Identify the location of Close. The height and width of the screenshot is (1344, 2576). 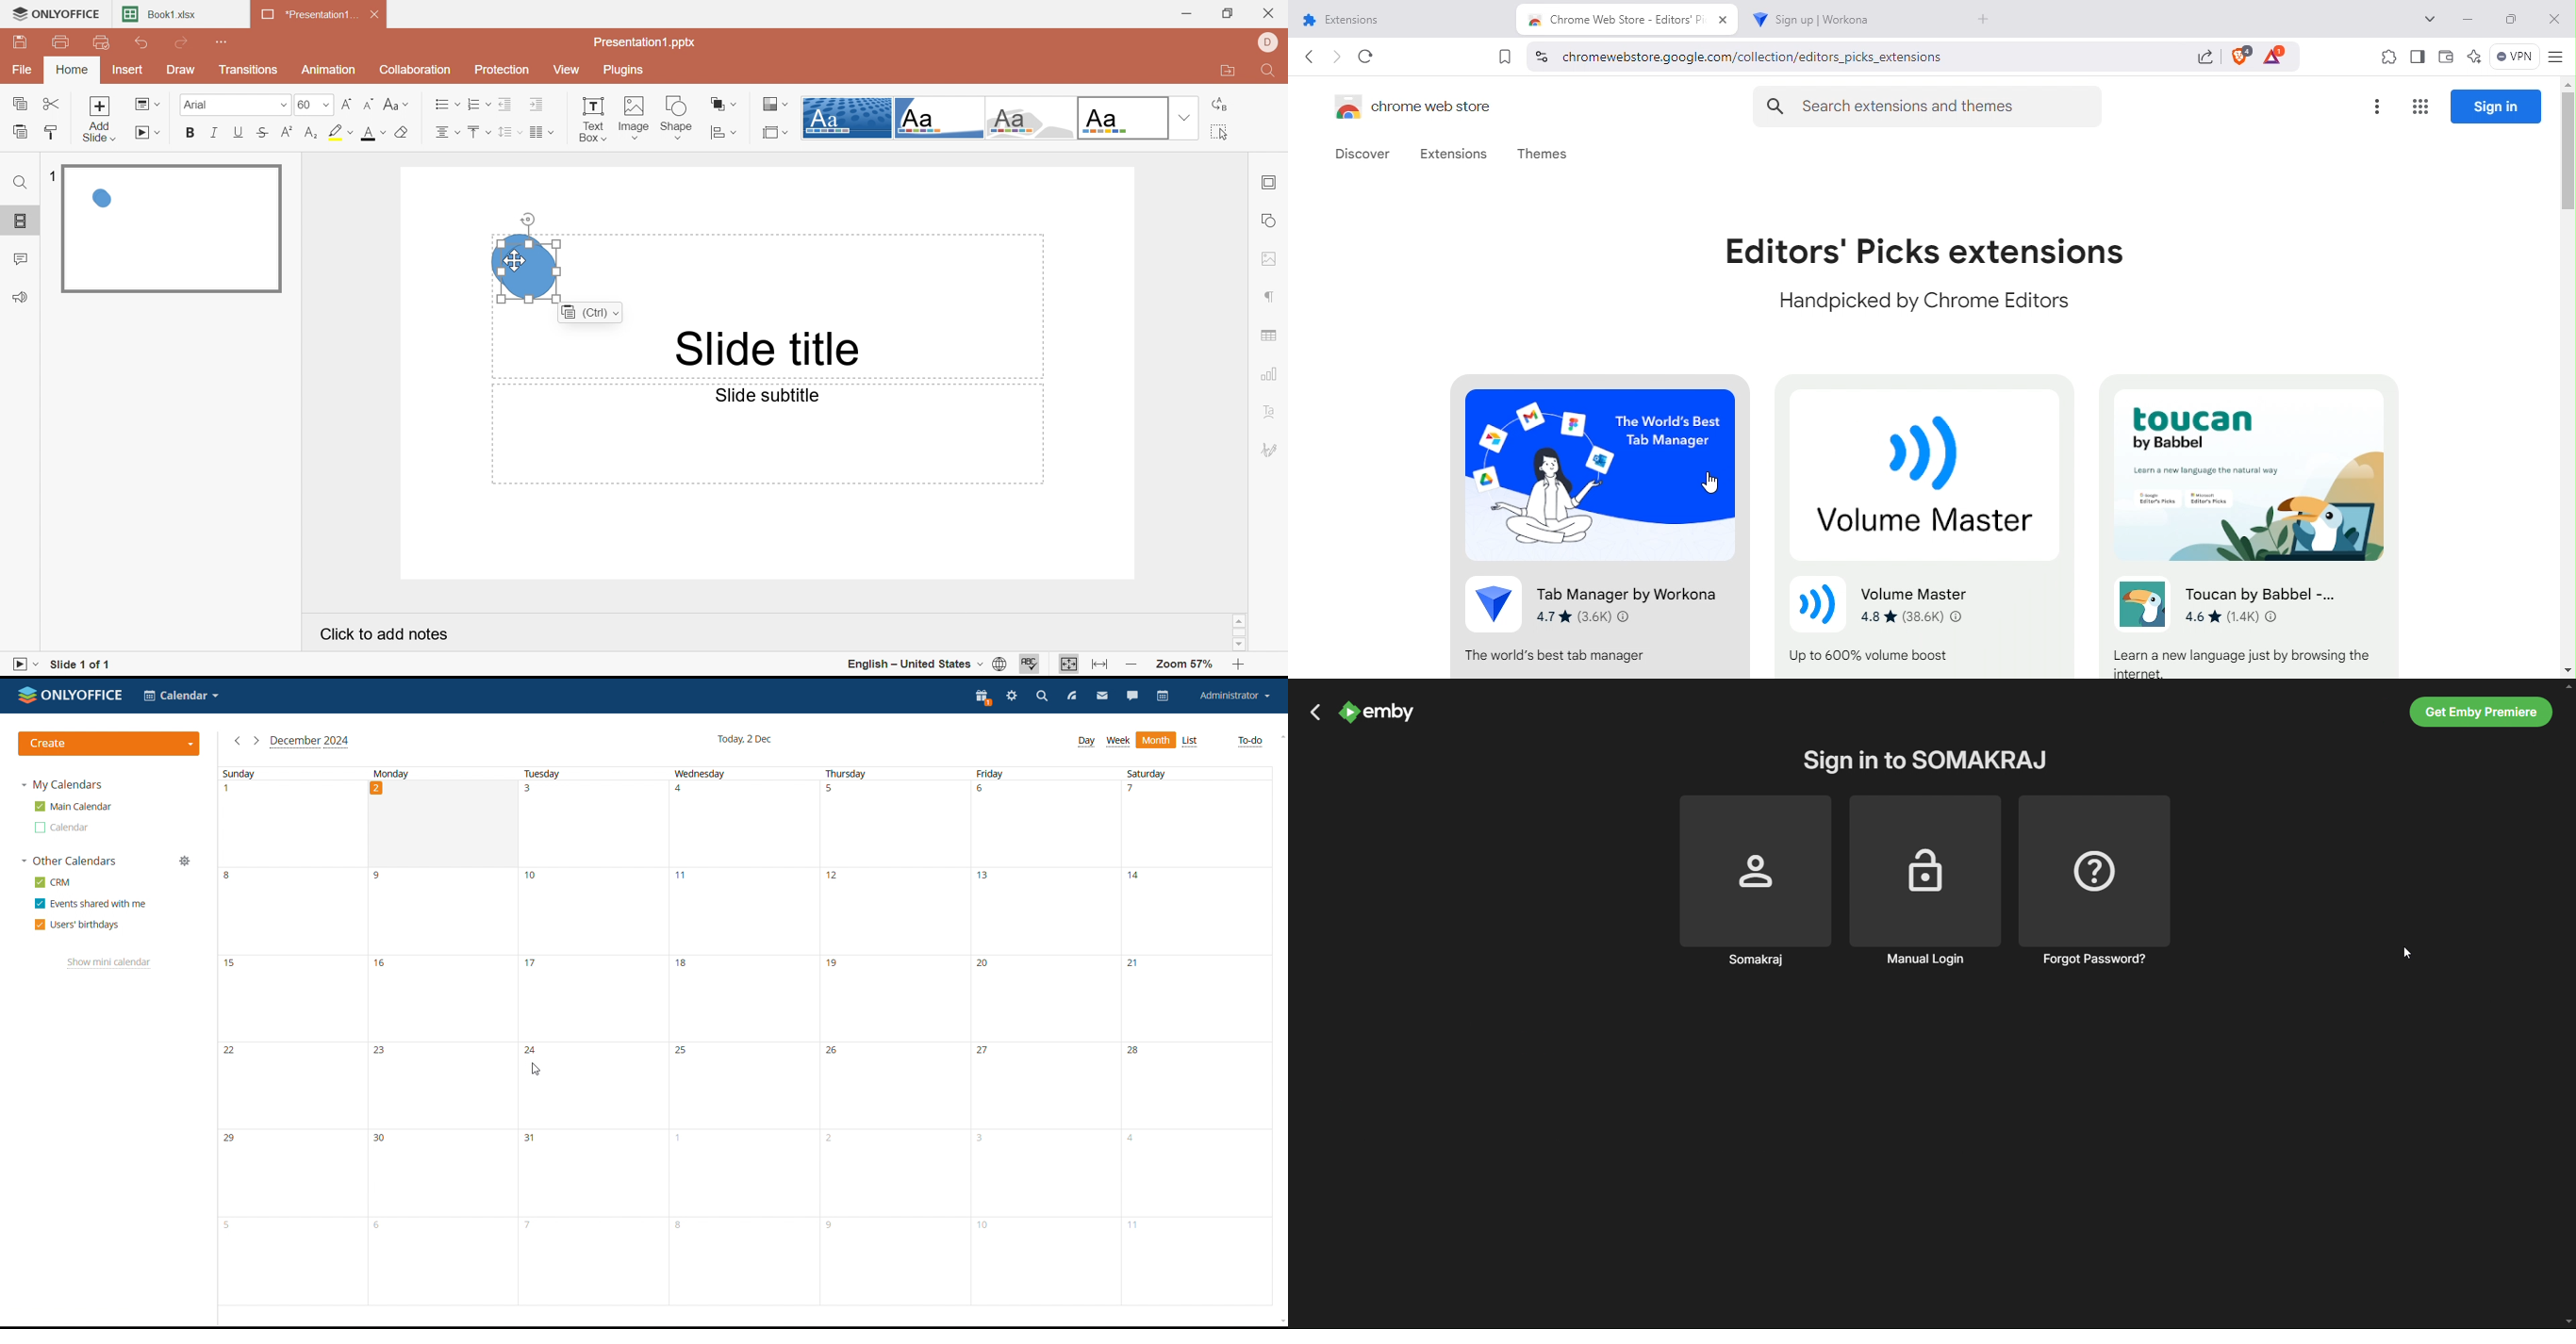
(2551, 22).